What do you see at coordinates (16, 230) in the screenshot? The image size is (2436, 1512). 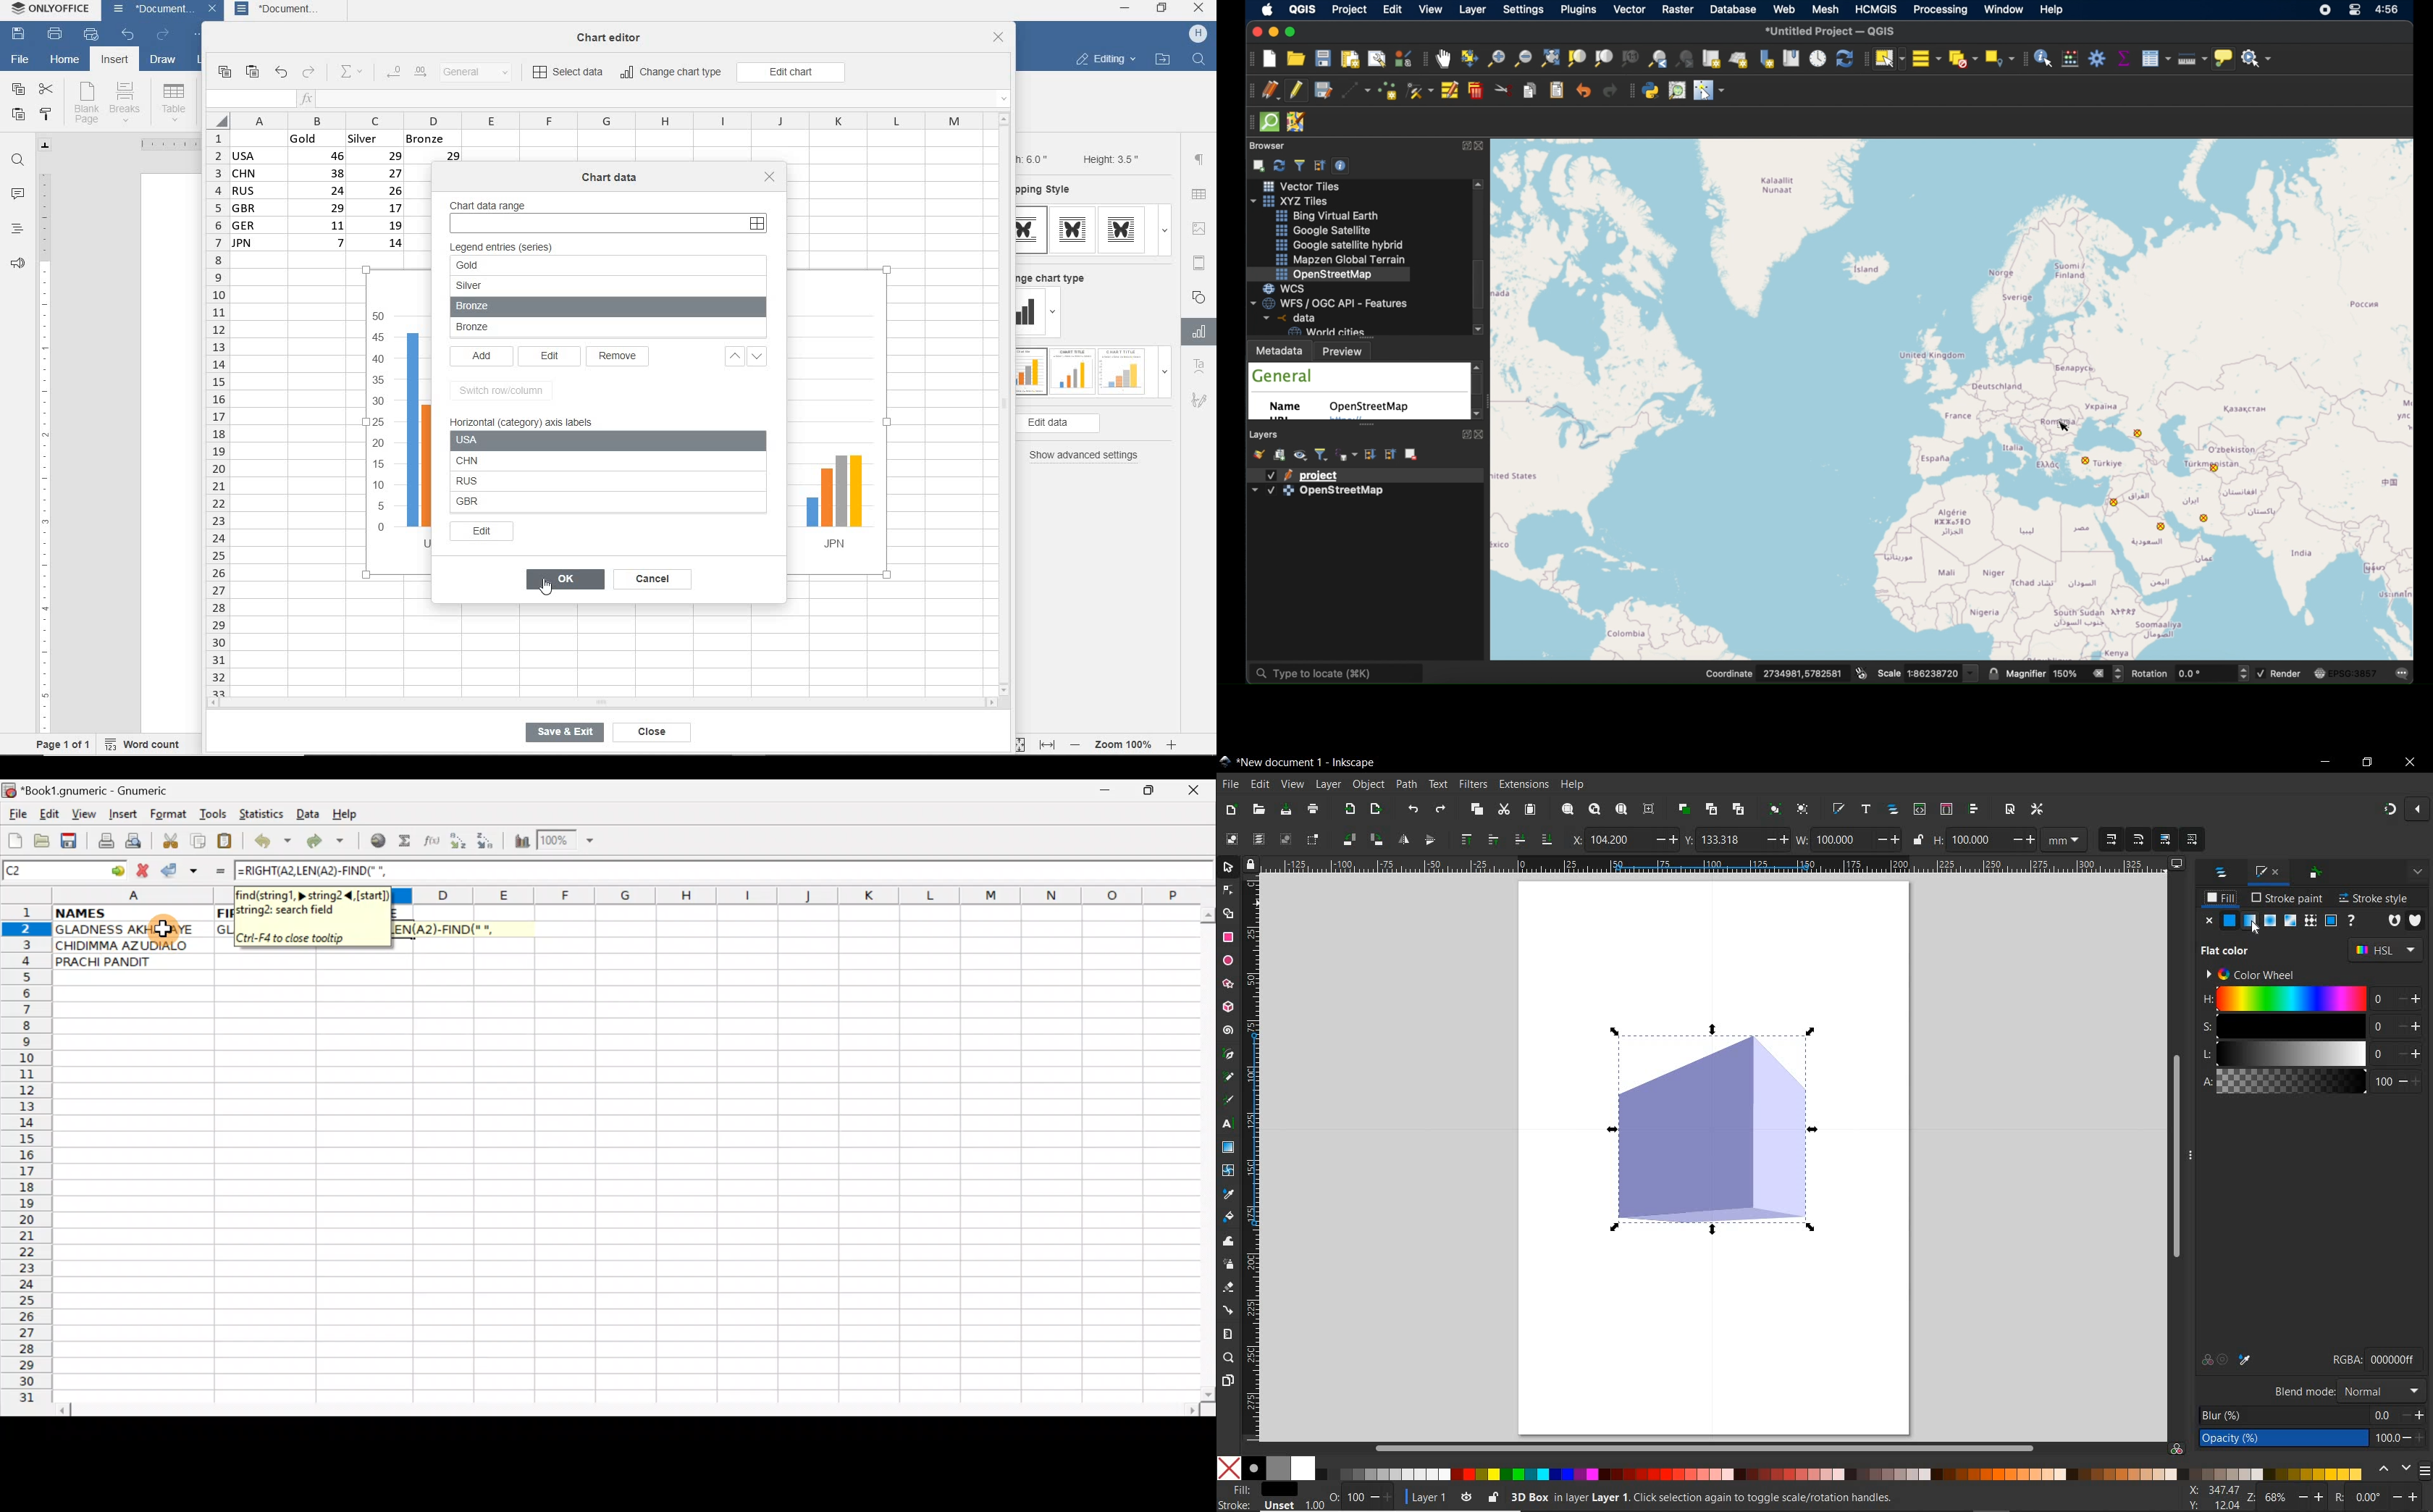 I see `headings` at bounding box center [16, 230].